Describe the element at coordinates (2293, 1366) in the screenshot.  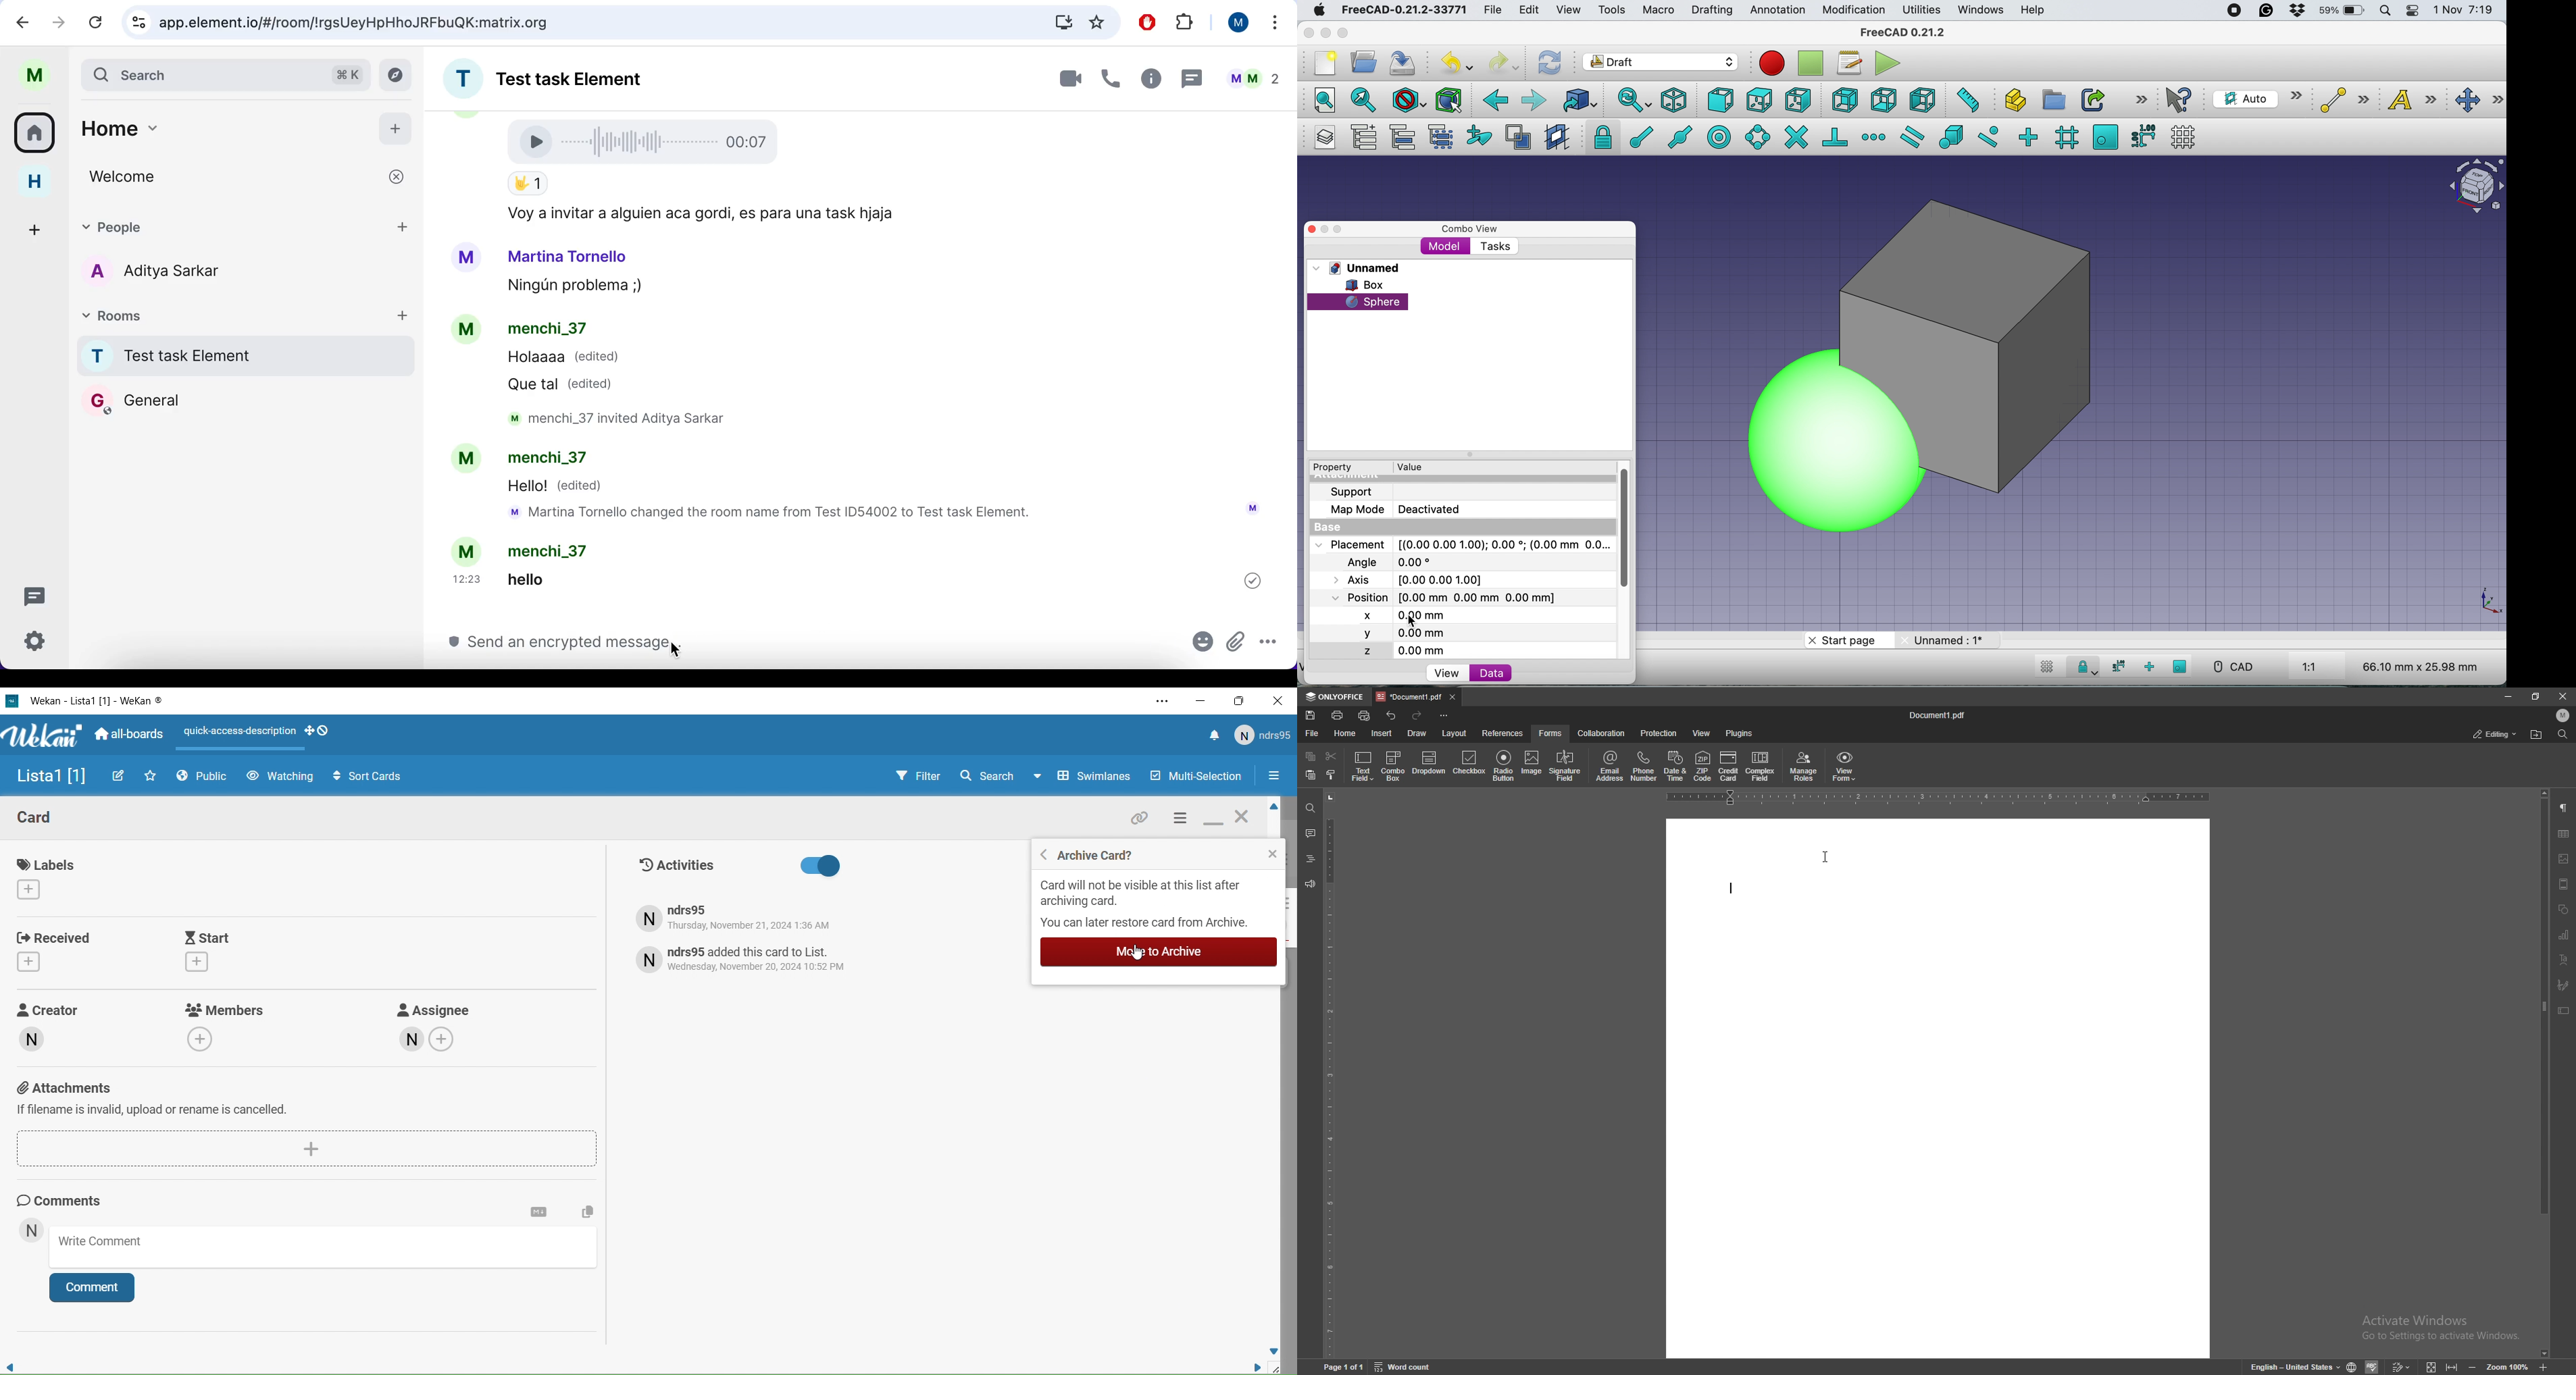
I see `change text language` at that location.